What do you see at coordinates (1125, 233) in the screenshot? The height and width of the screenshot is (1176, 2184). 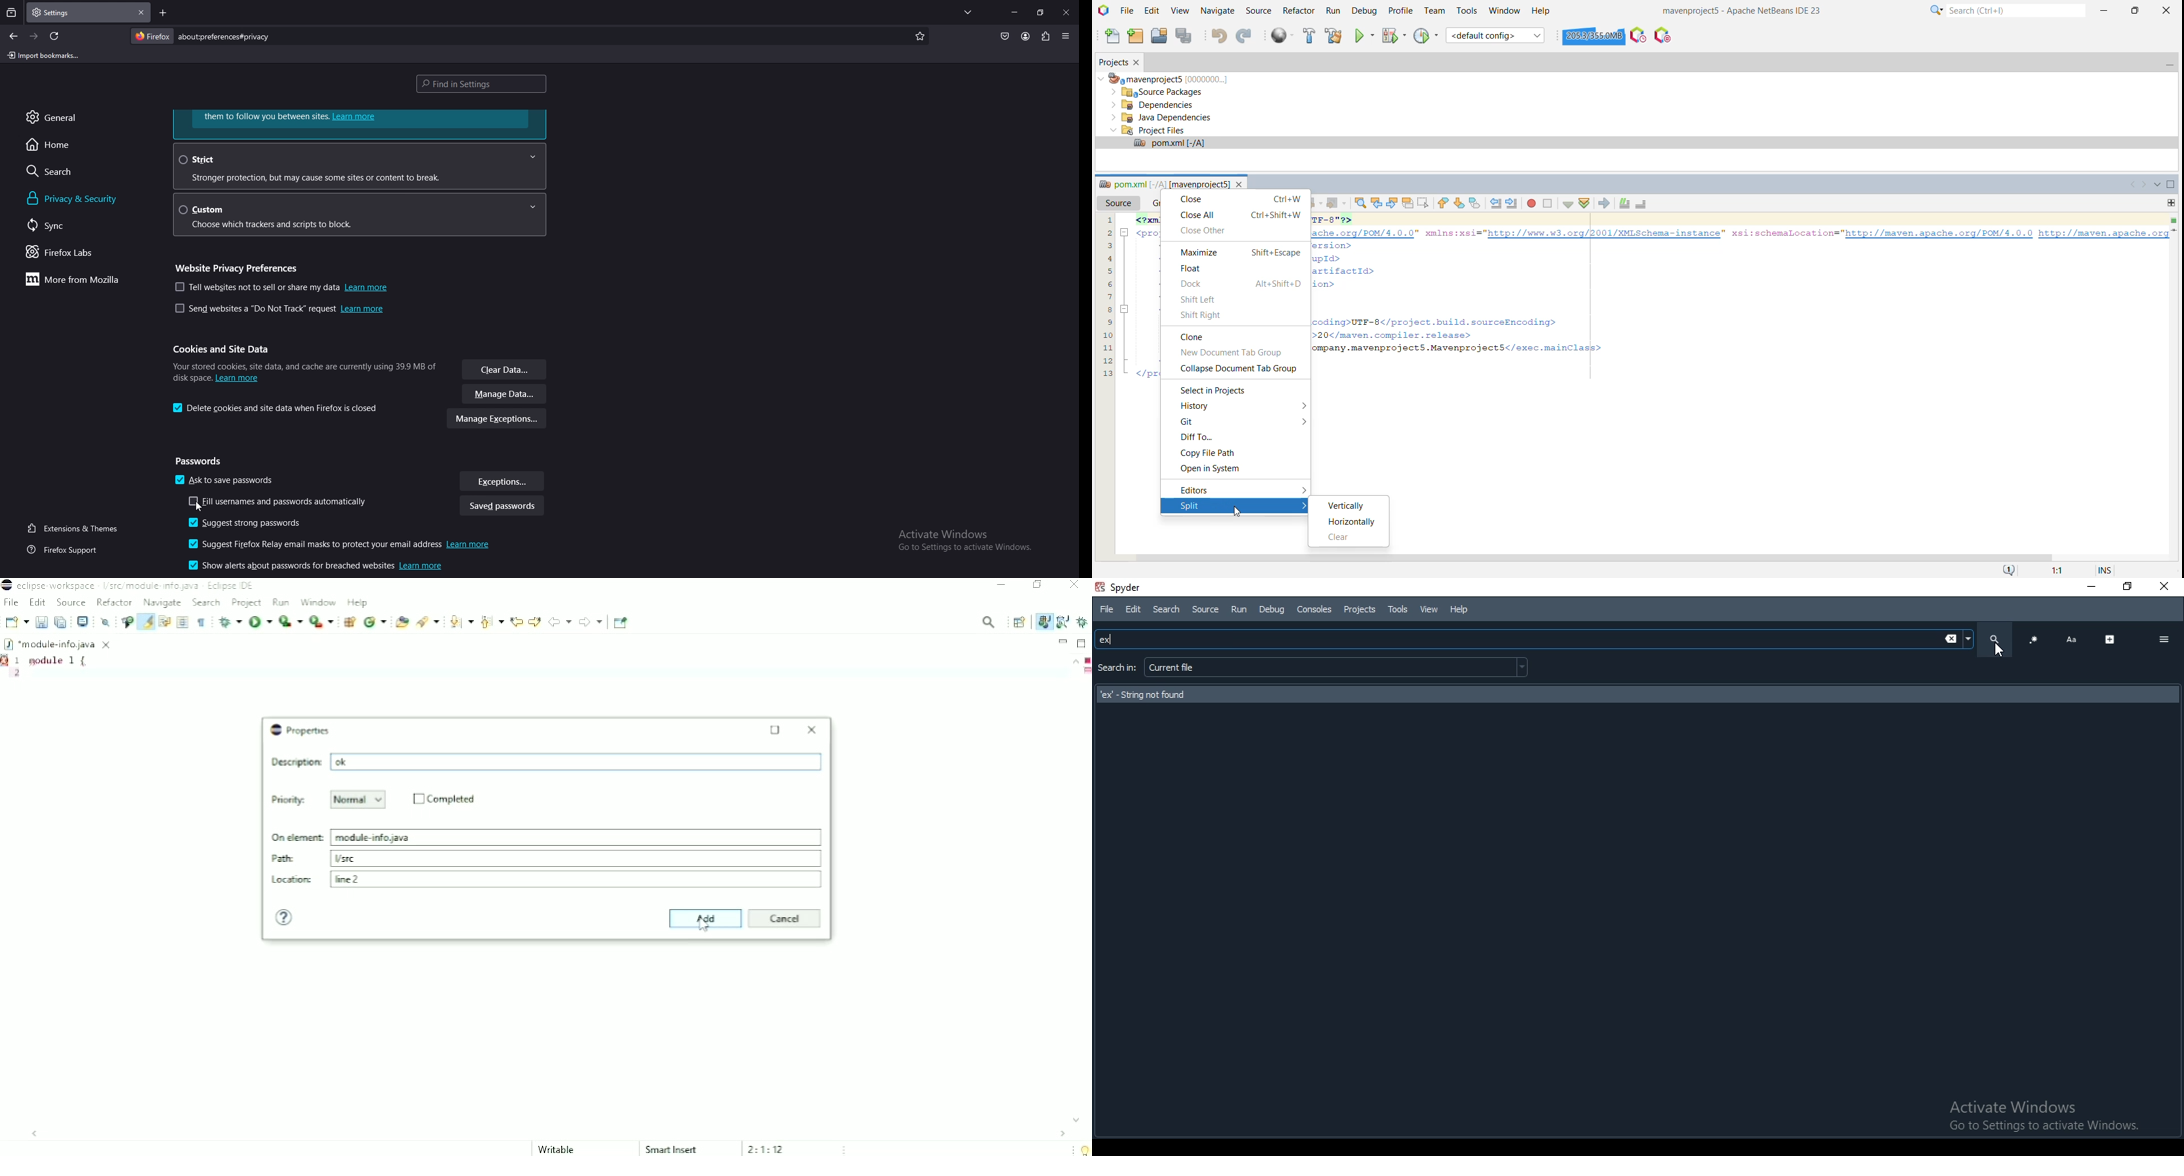 I see `minimise` at bounding box center [1125, 233].